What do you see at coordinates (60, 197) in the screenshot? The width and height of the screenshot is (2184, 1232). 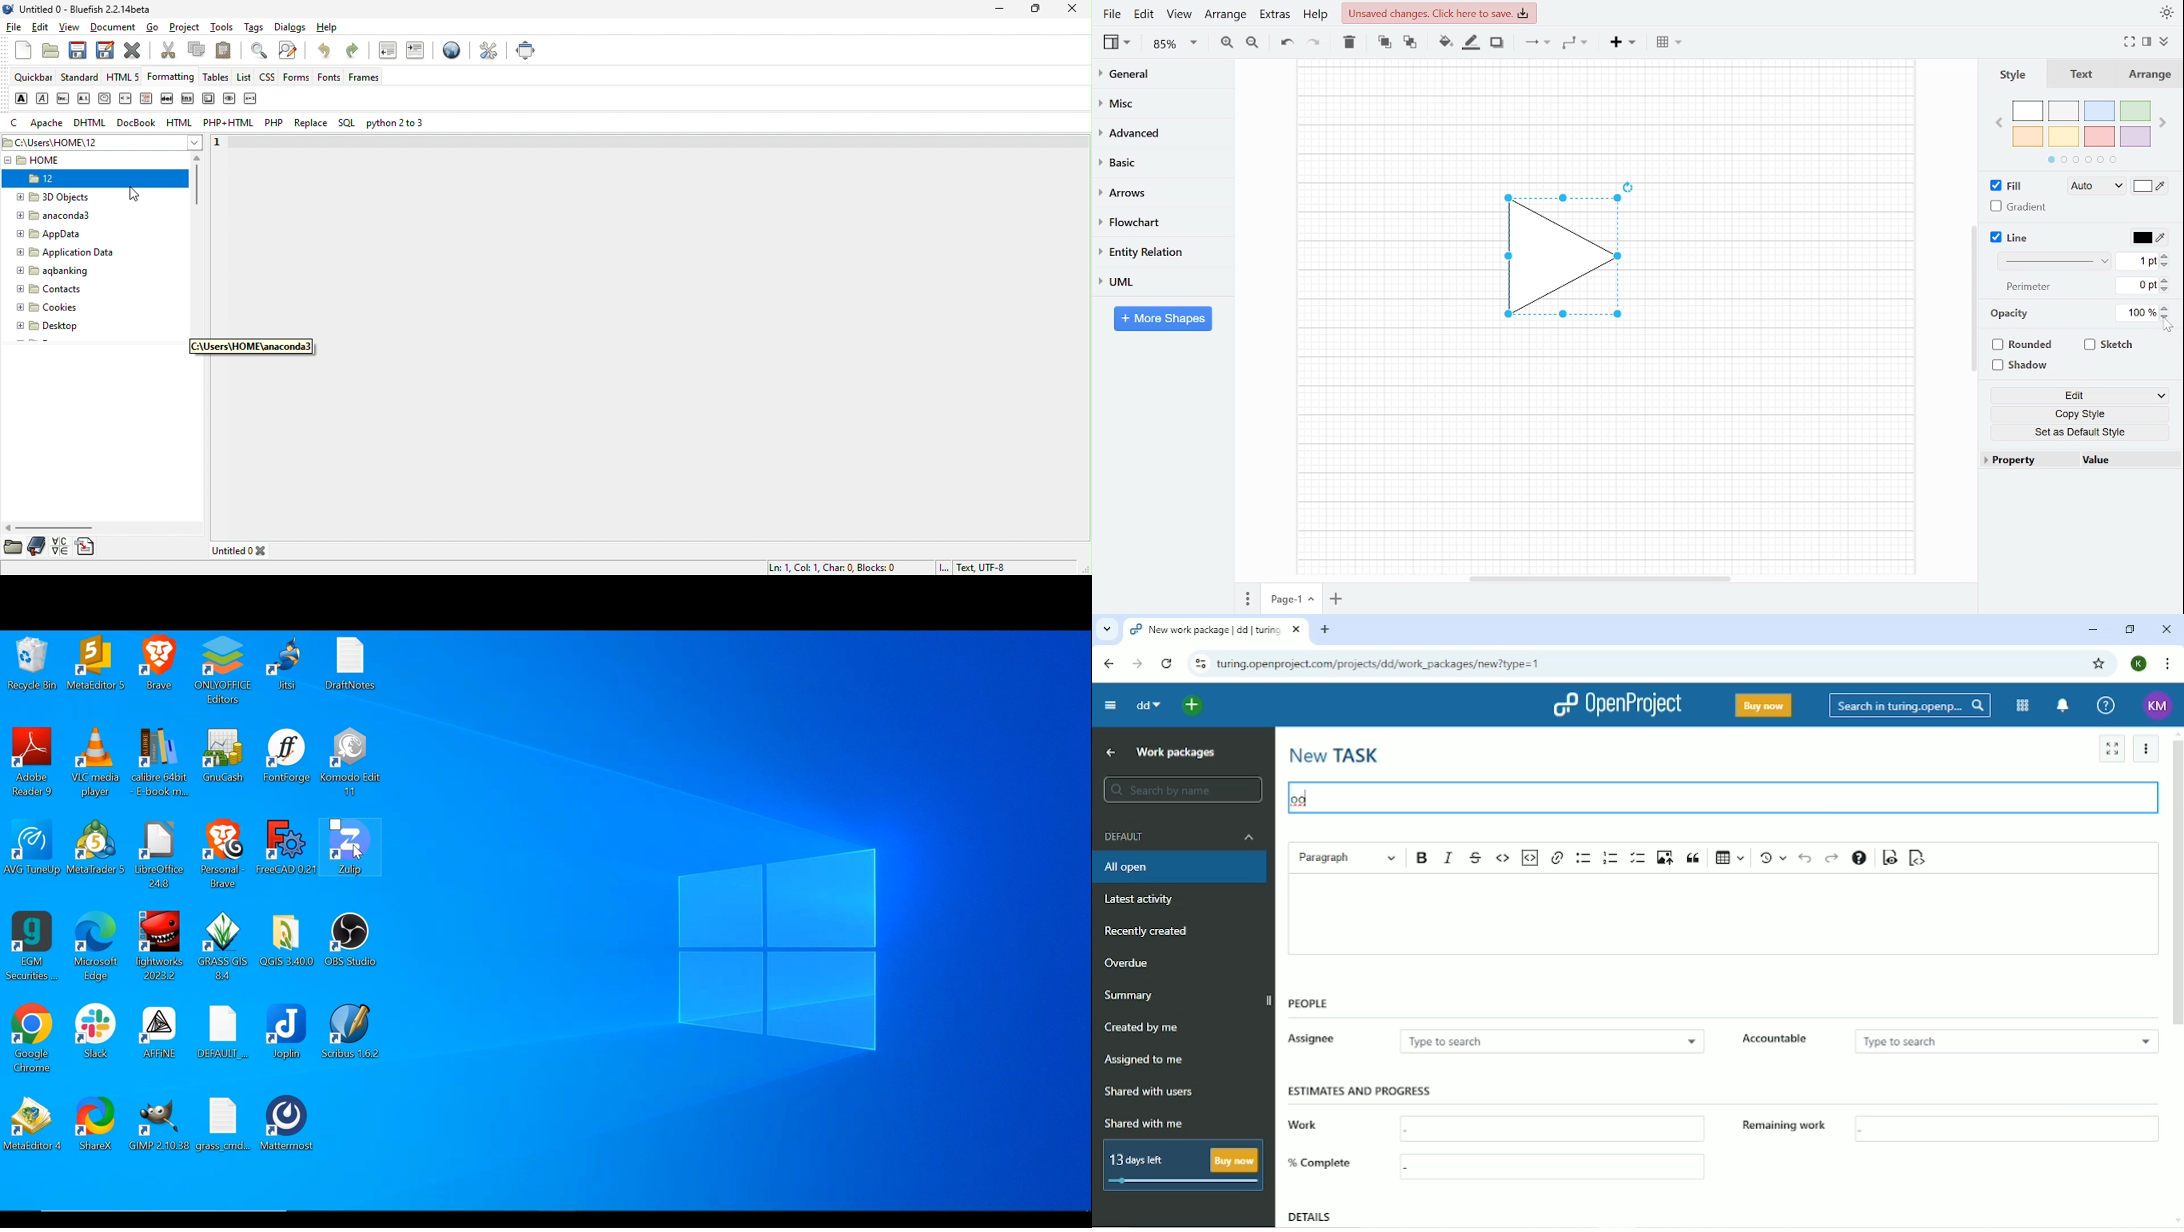 I see `3d objects` at bounding box center [60, 197].